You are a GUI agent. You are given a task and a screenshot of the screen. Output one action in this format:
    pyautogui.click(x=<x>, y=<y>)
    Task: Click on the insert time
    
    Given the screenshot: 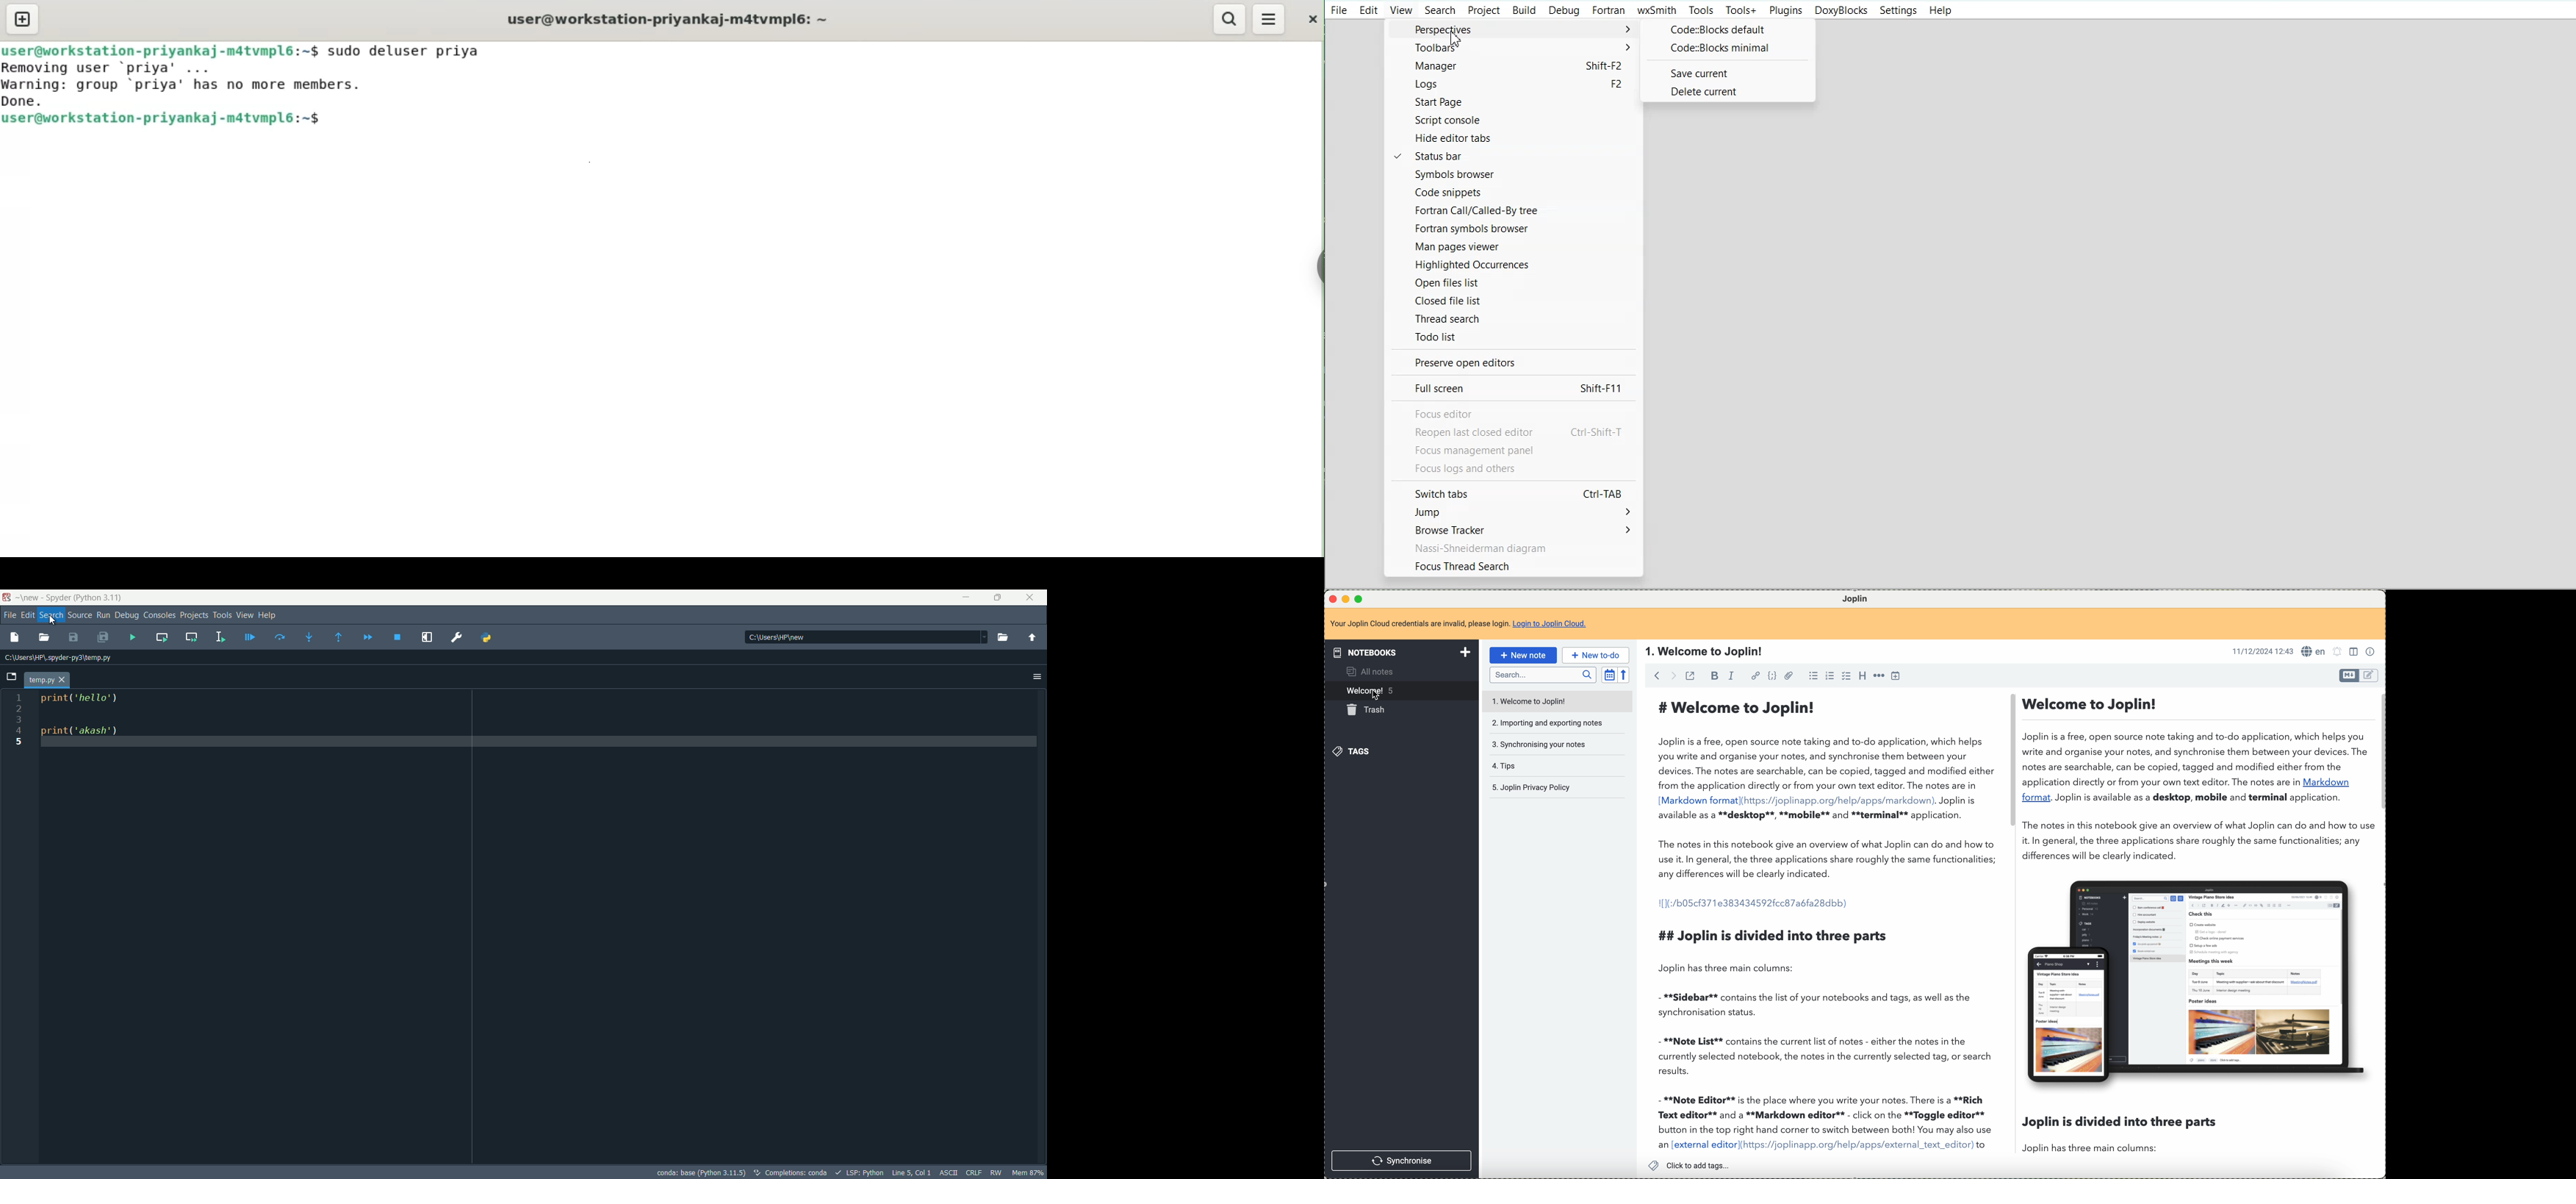 What is the action you would take?
    pyautogui.click(x=1897, y=676)
    